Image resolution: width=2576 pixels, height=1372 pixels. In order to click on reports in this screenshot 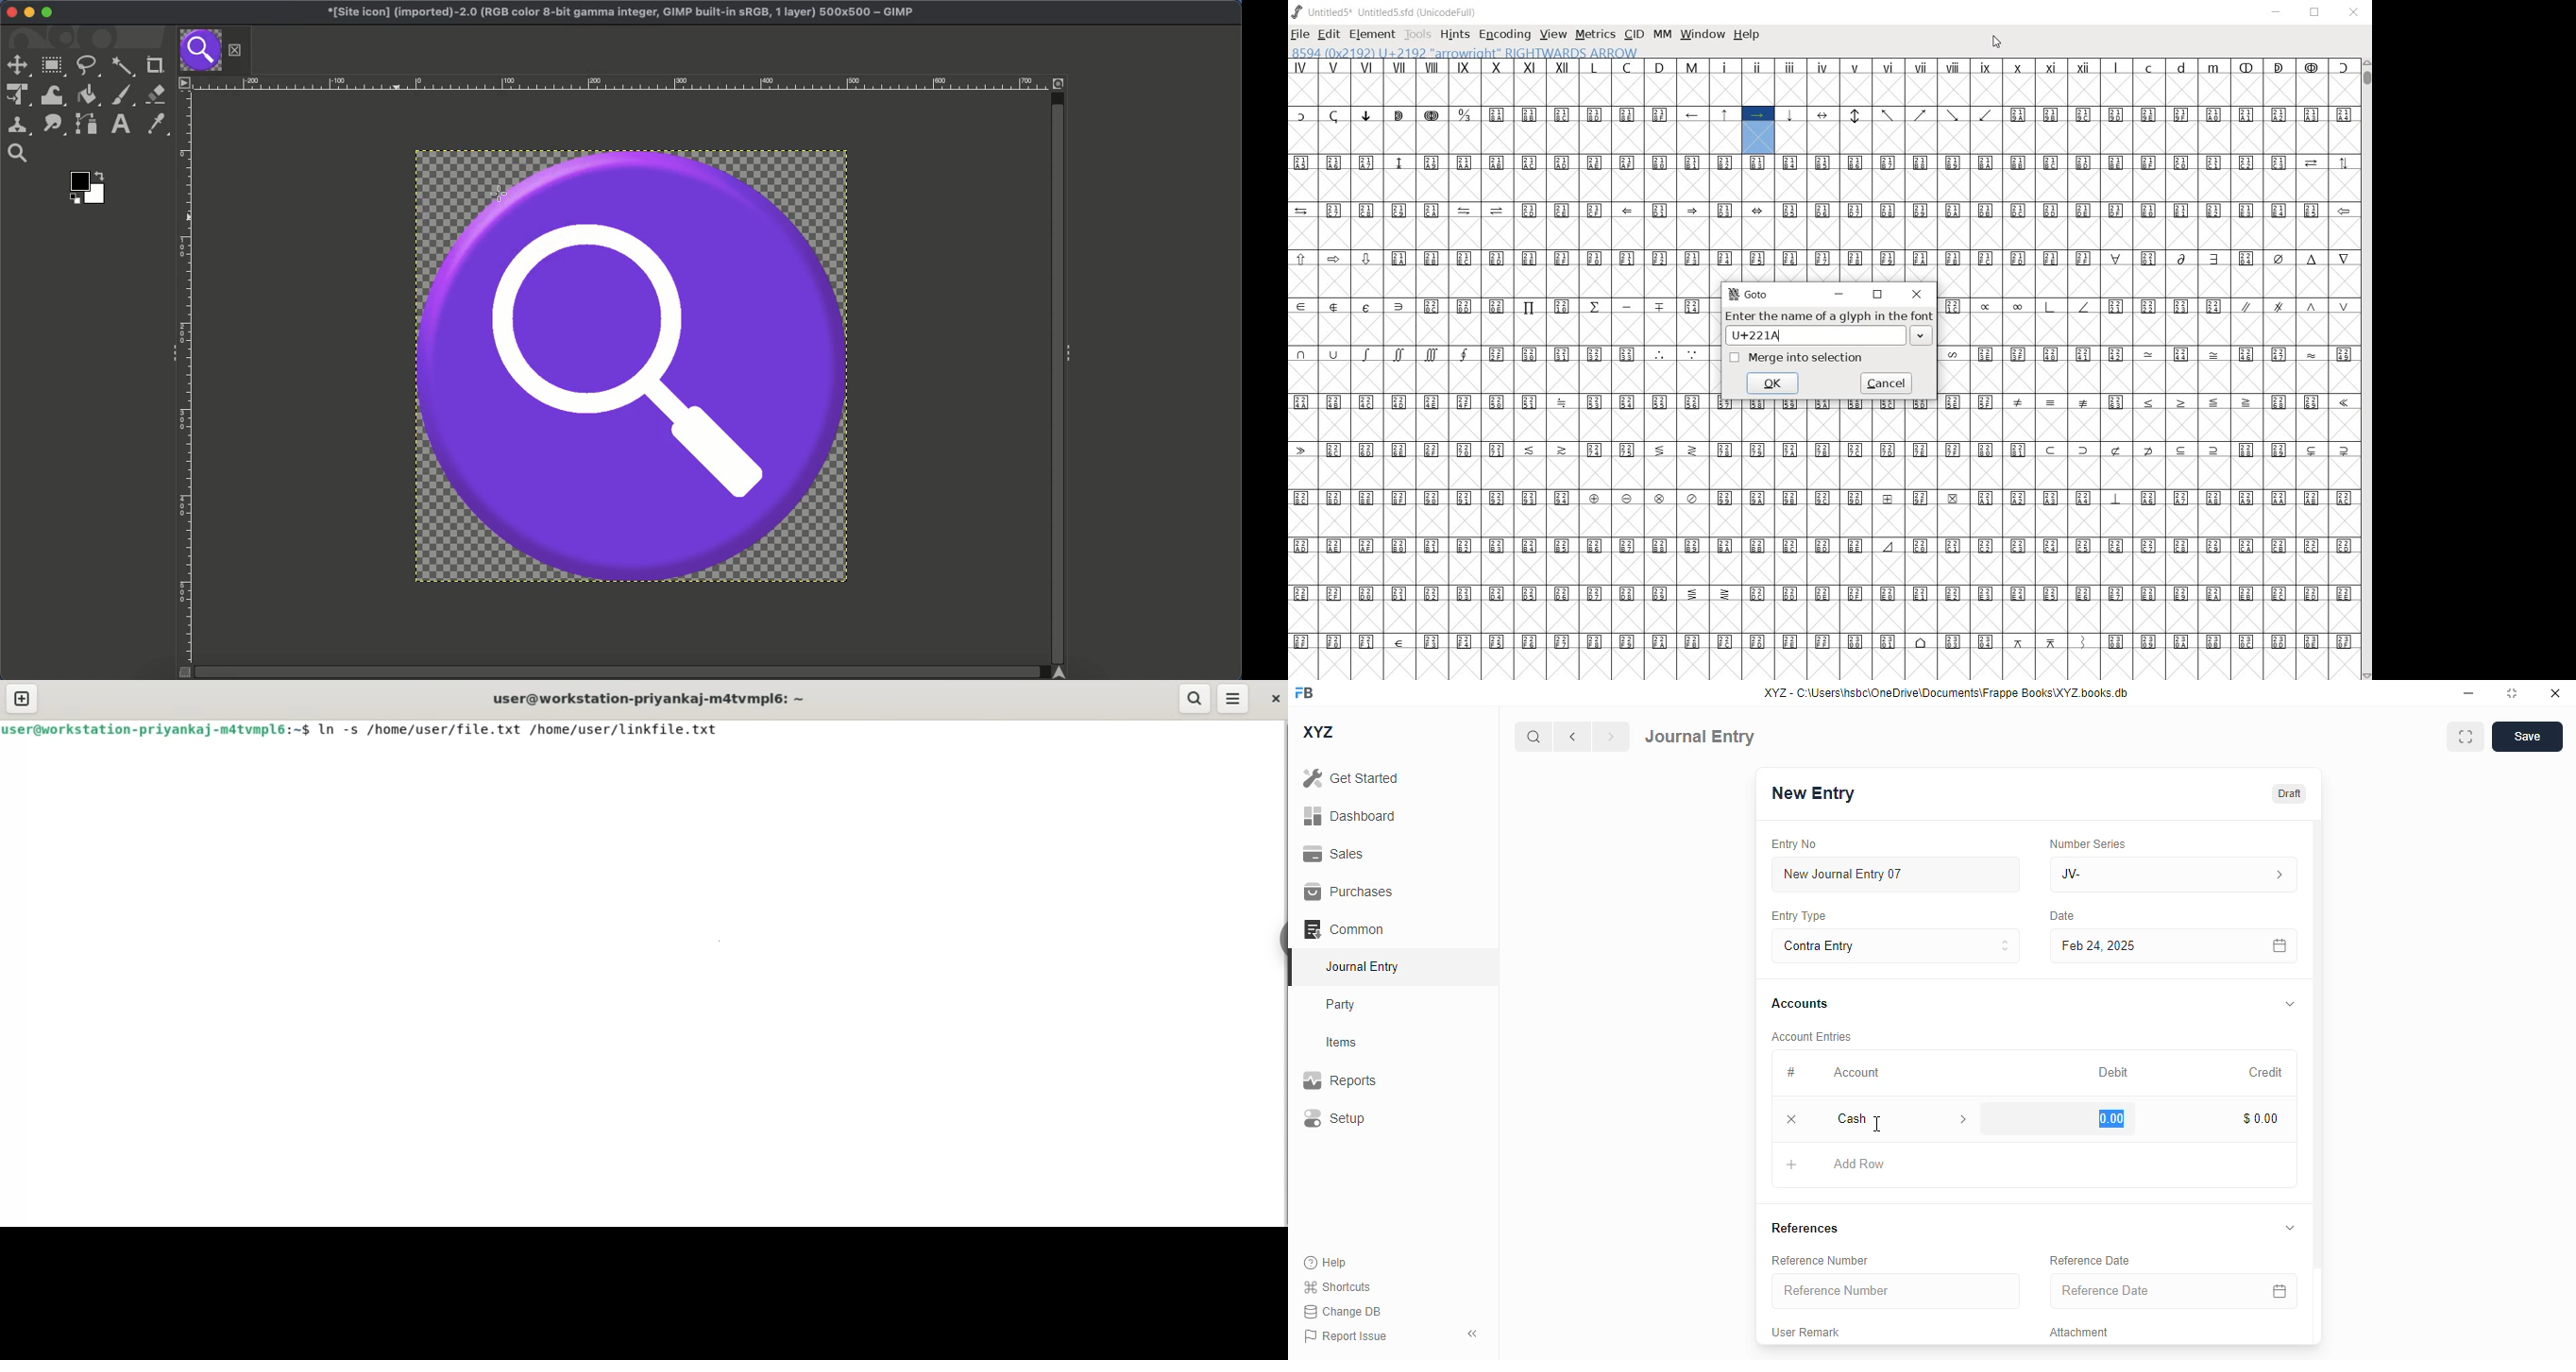, I will do `click(1340, 1080)`.